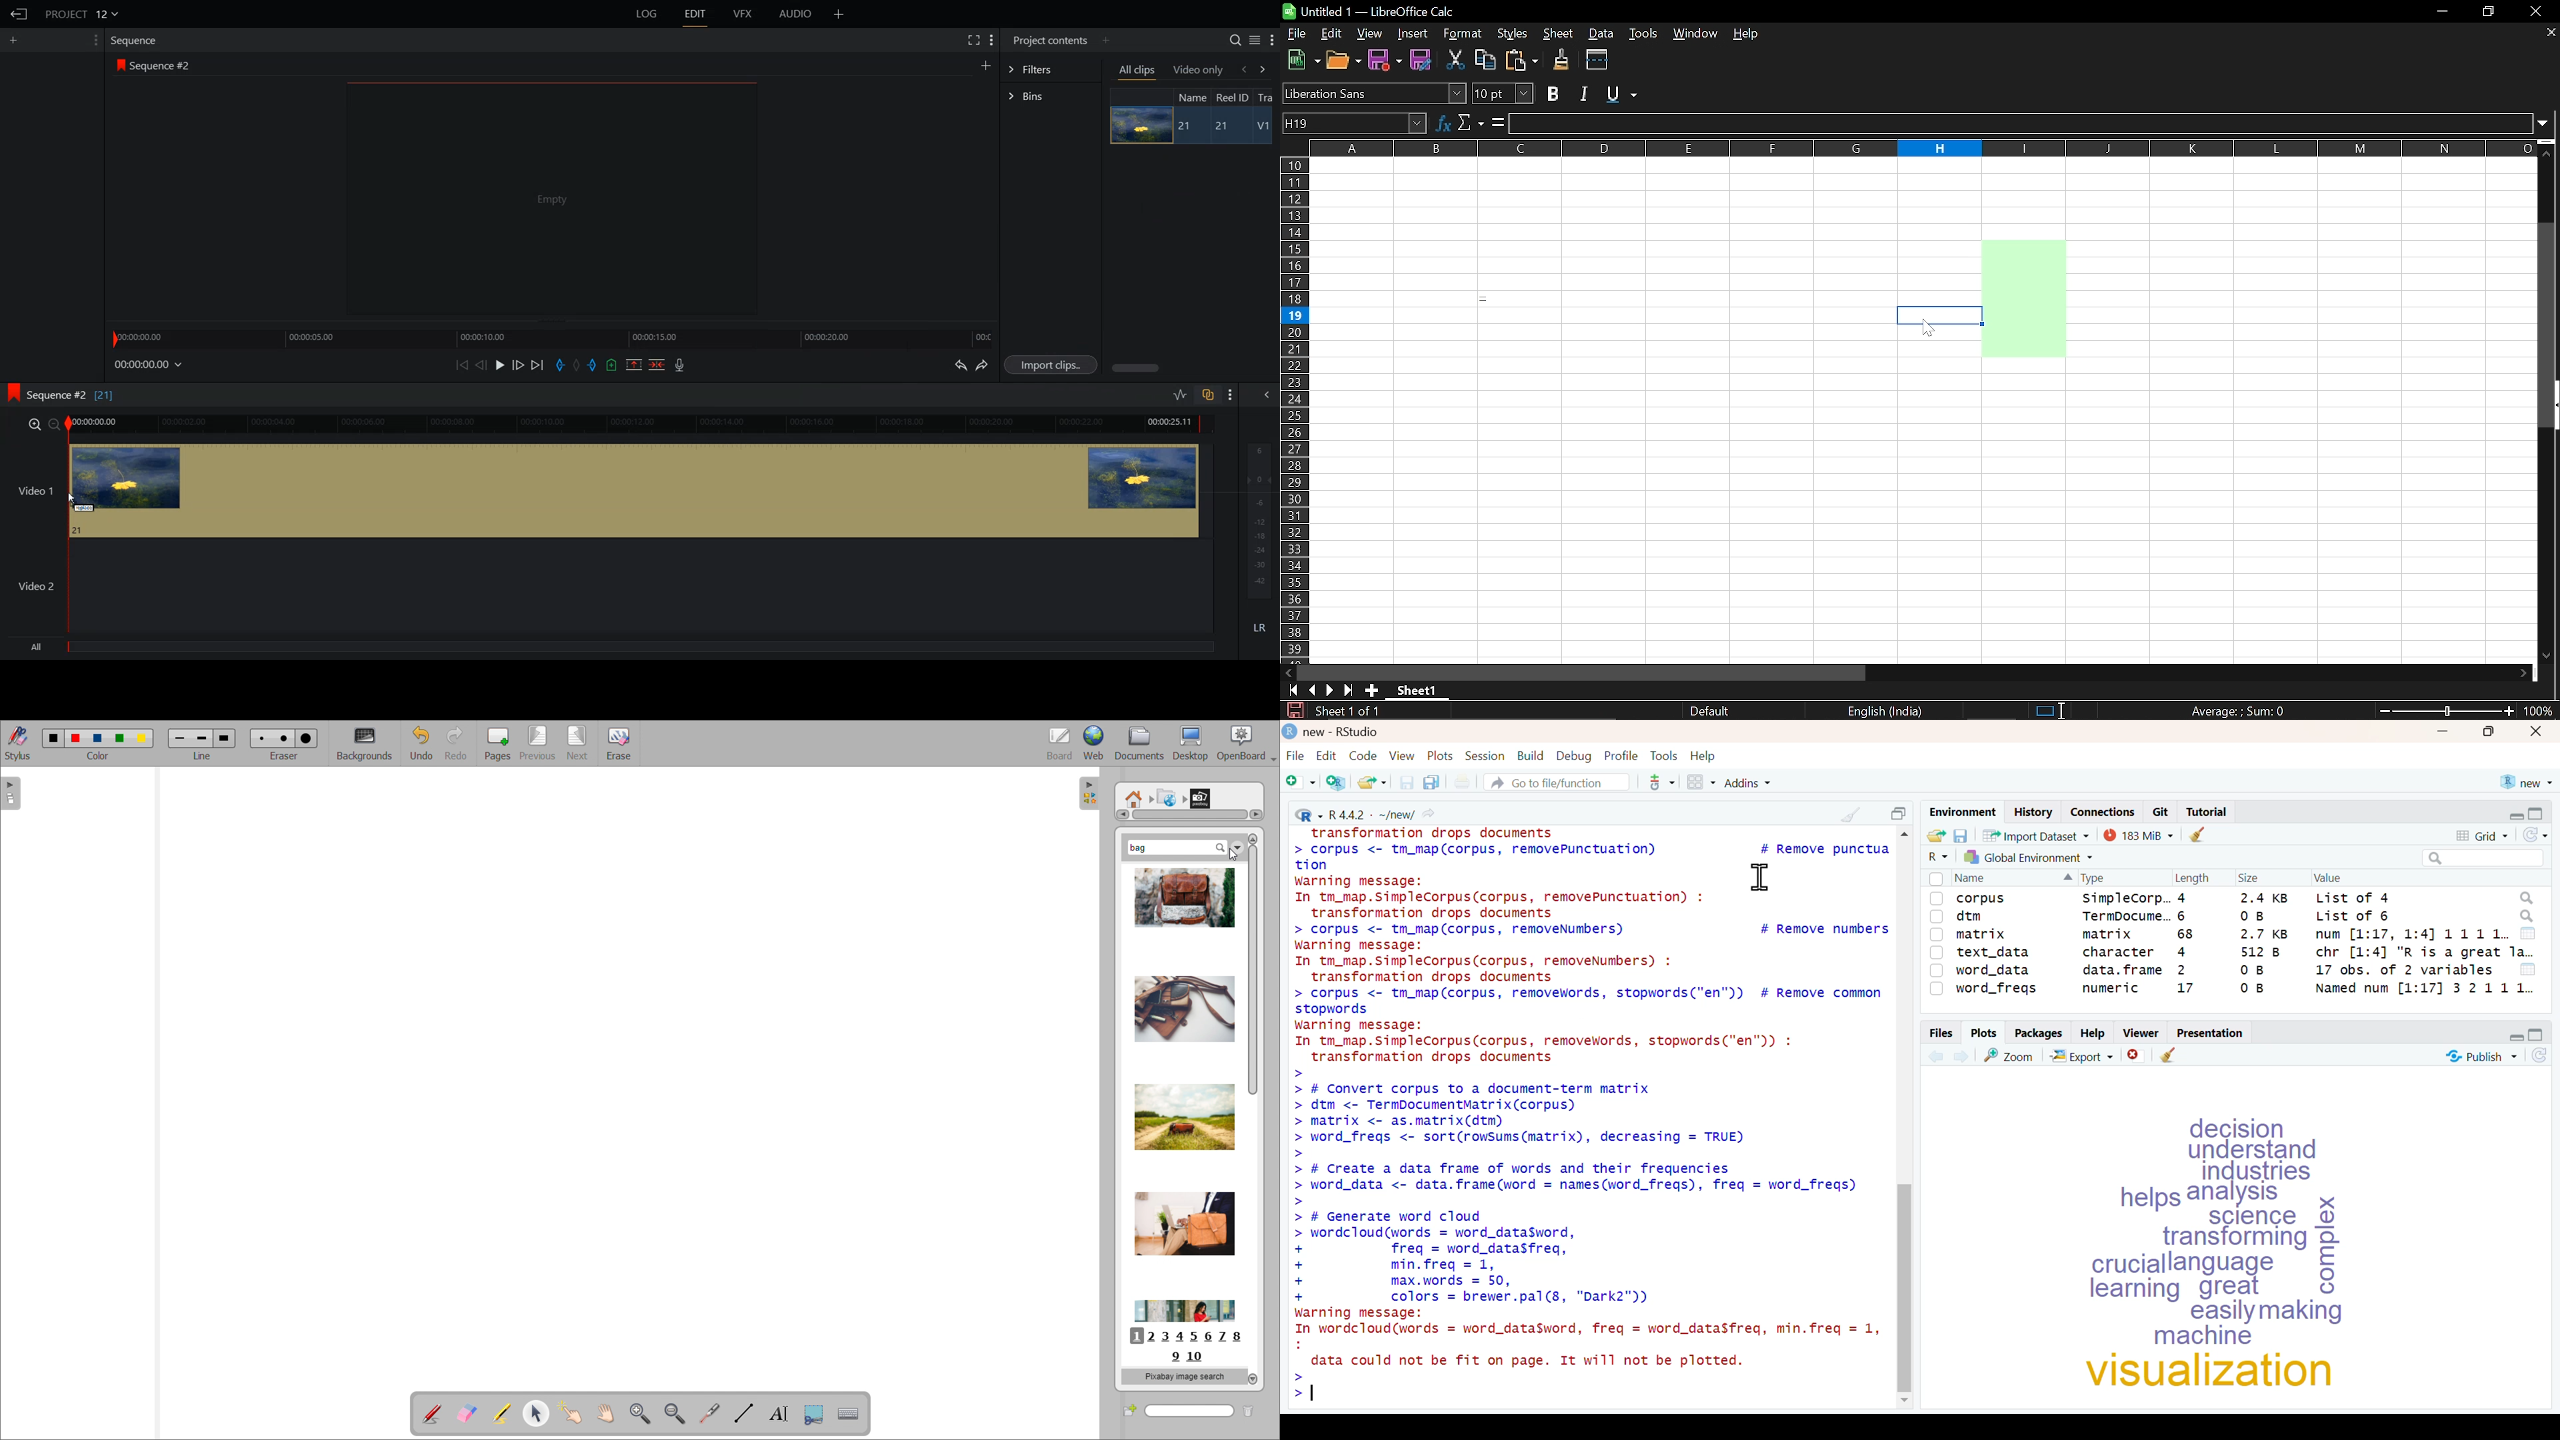 The image size is (2576, 1456). What do you see at coordinates (2129, 897) in the screenshot?
I see `SimpleCorp...` at bounding box center [2129, 897].